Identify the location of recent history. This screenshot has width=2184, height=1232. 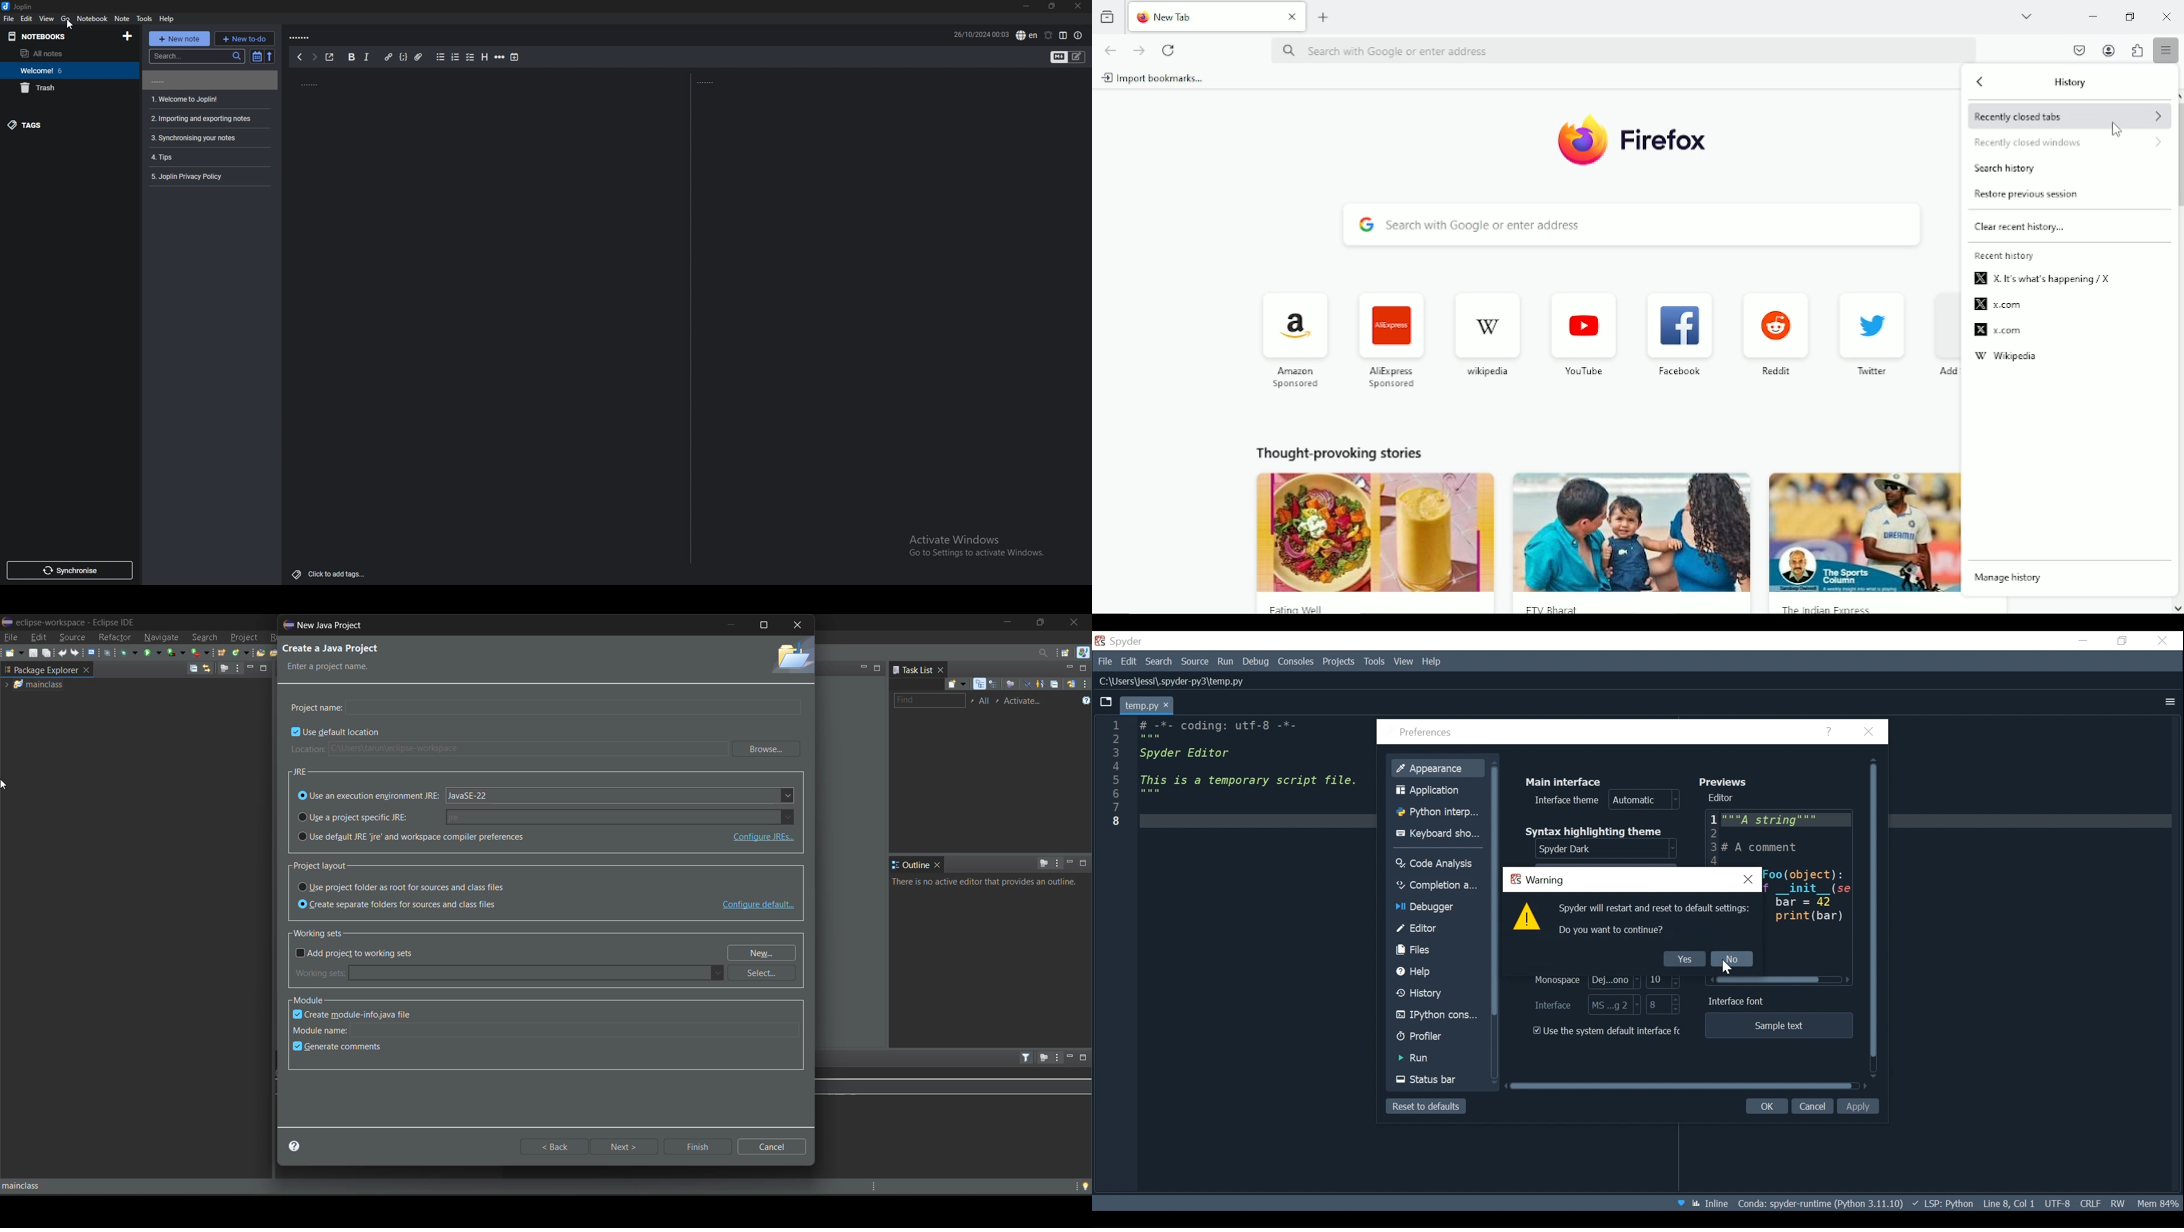
(2005, 256).